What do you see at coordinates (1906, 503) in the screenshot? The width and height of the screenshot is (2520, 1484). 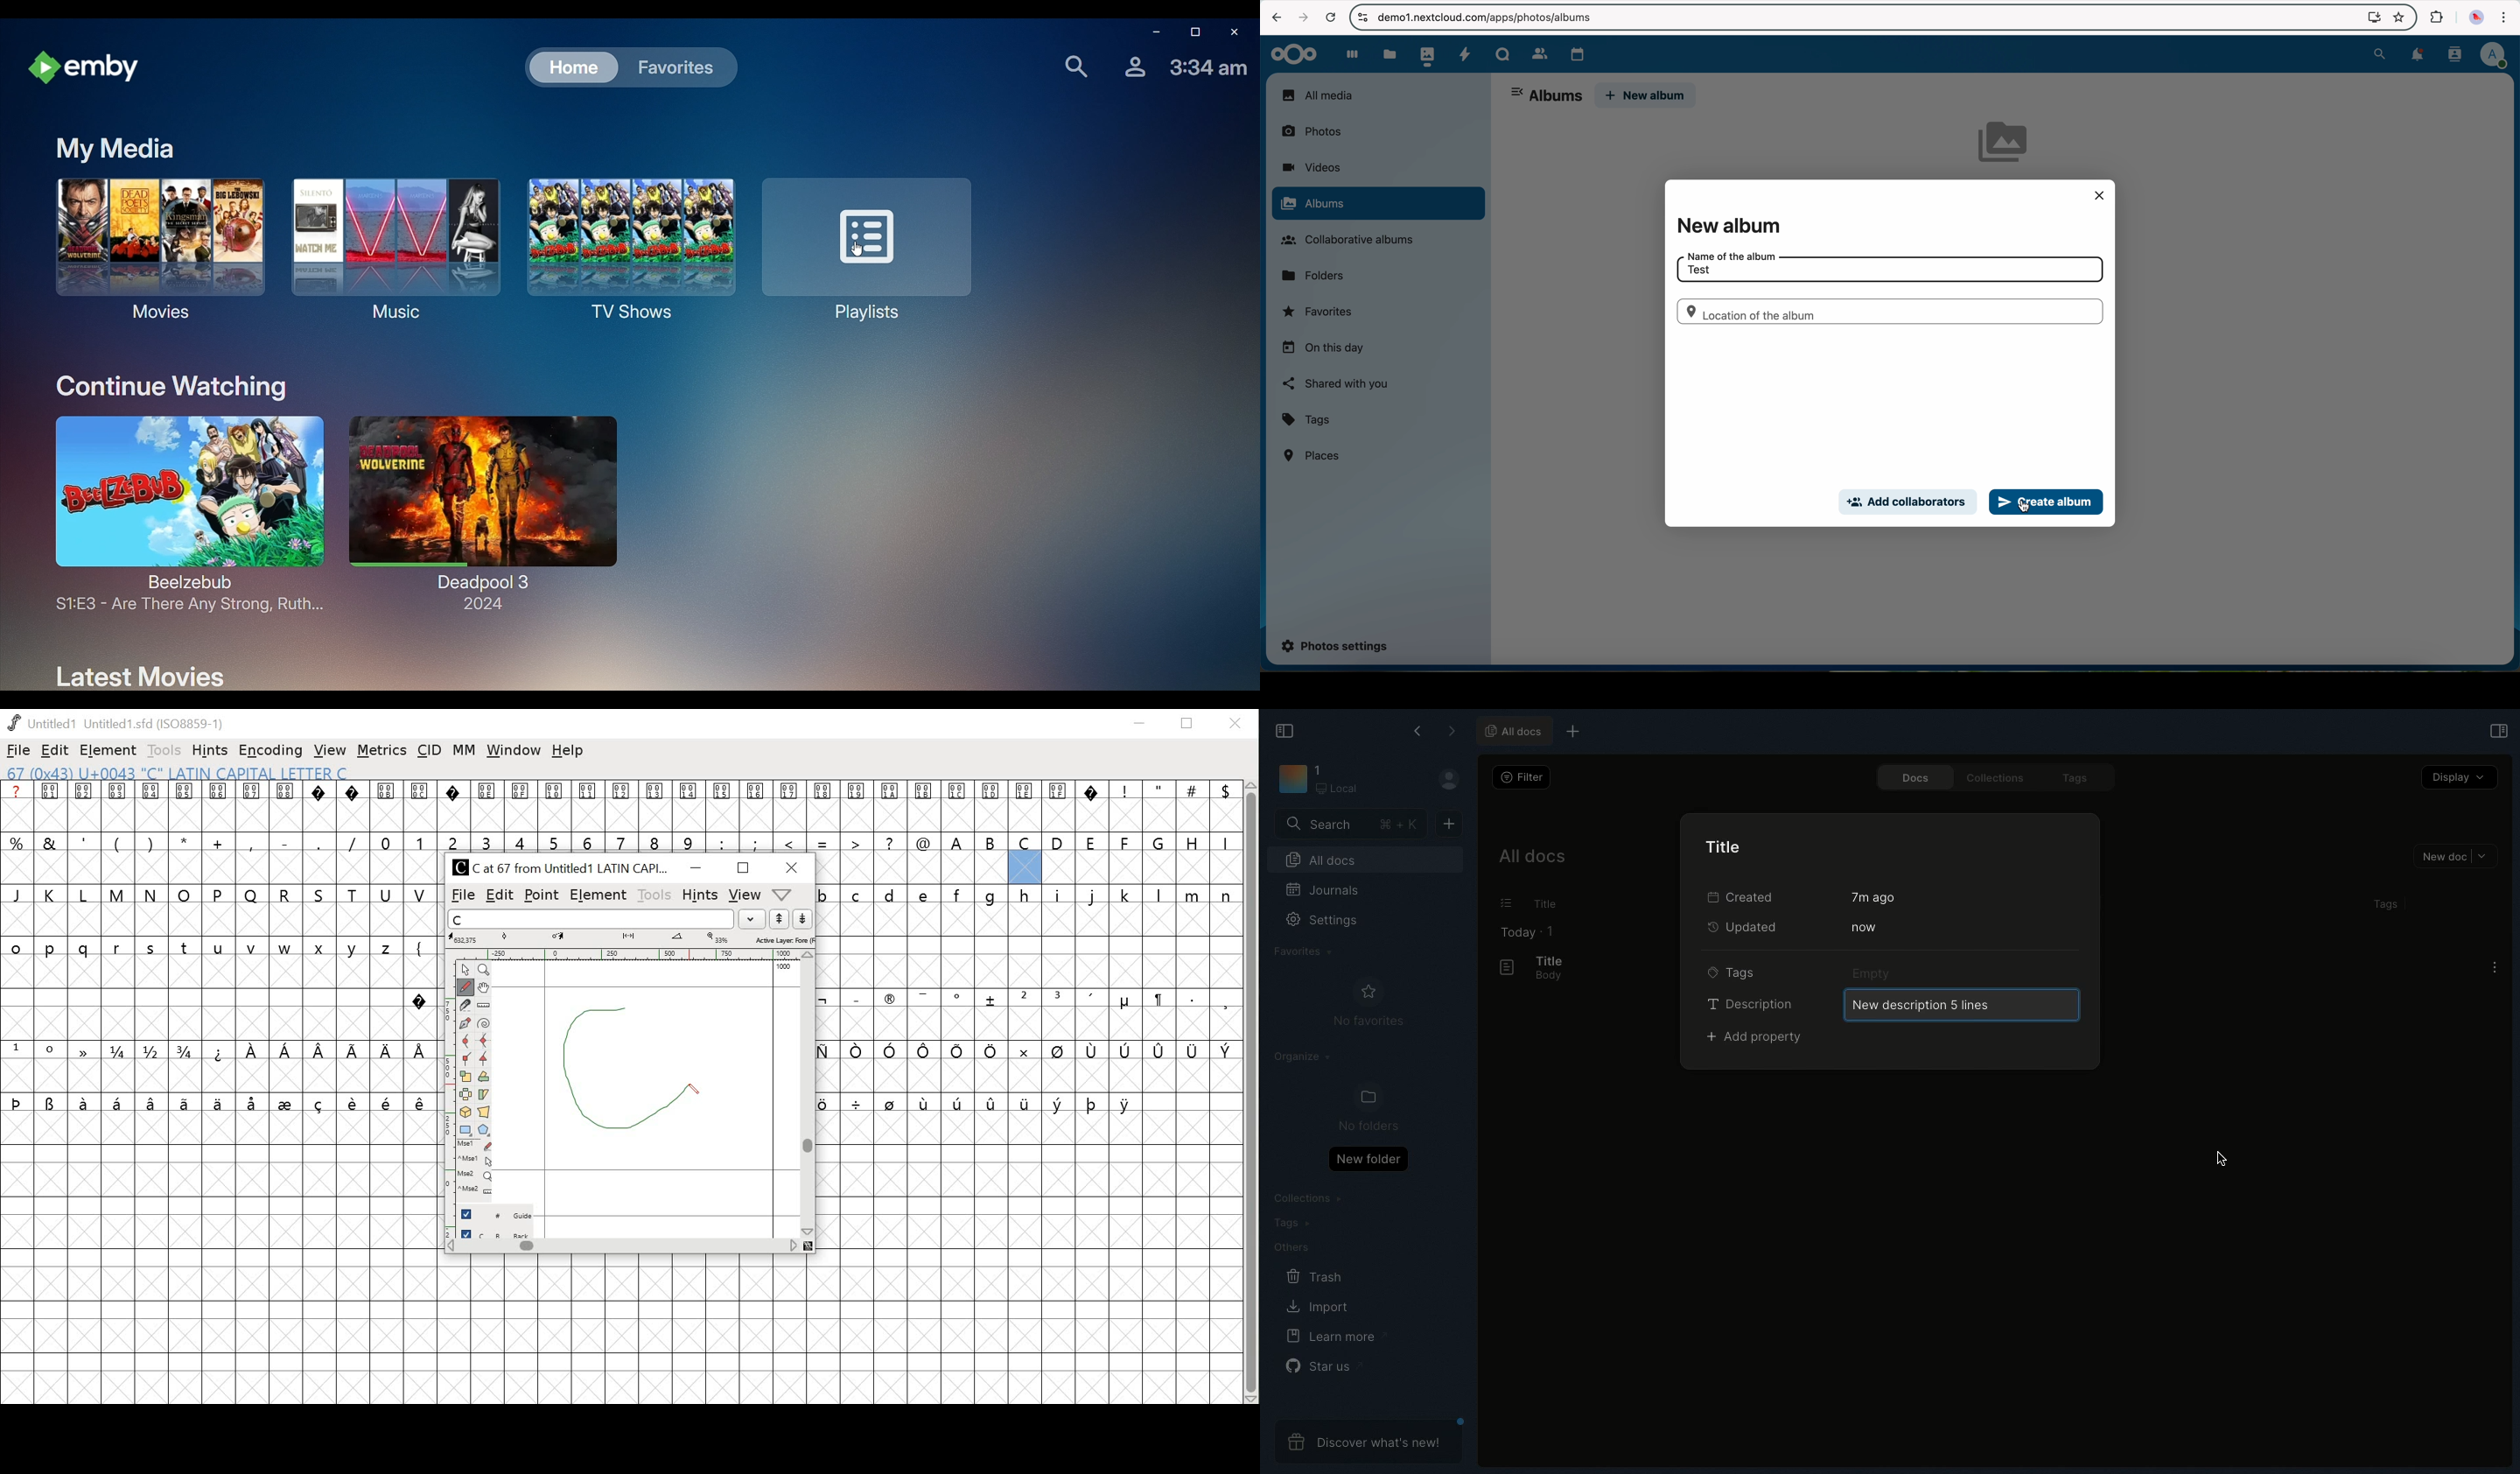 I see `enable add collaborators` at bounding box center [1906, 503].